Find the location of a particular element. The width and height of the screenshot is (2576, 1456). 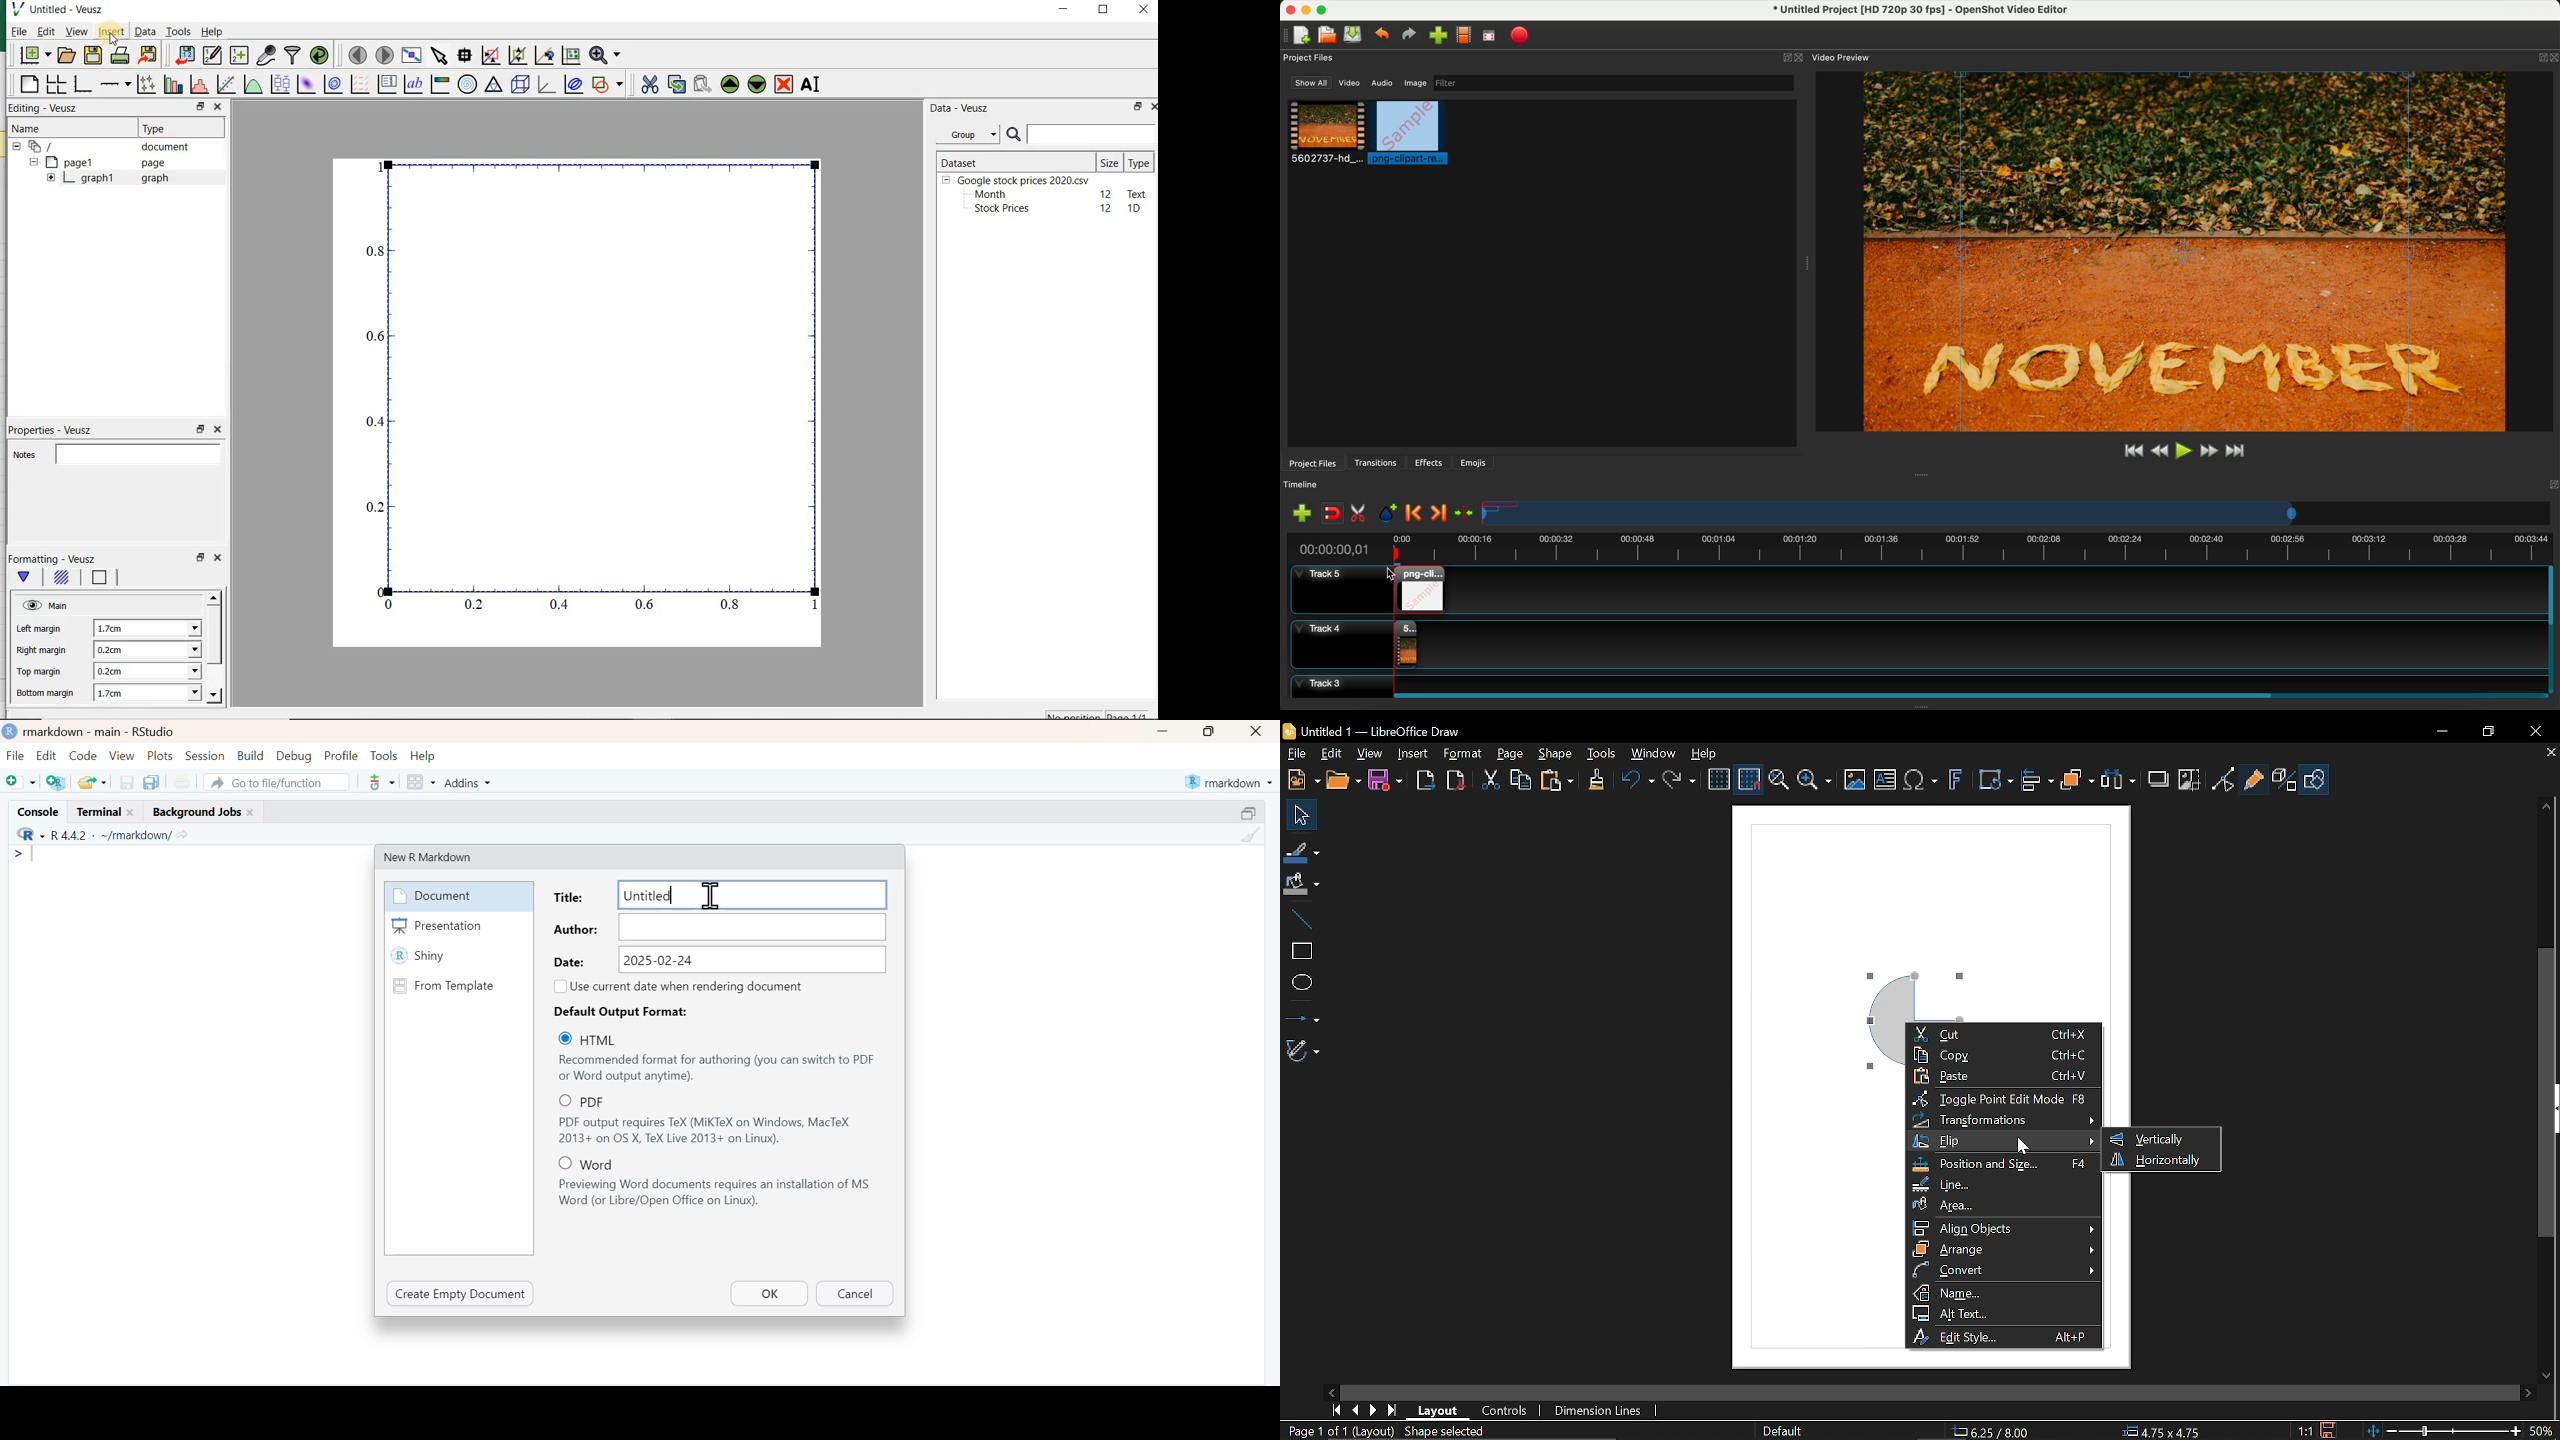

open a document is located at coordinates (68, 54).